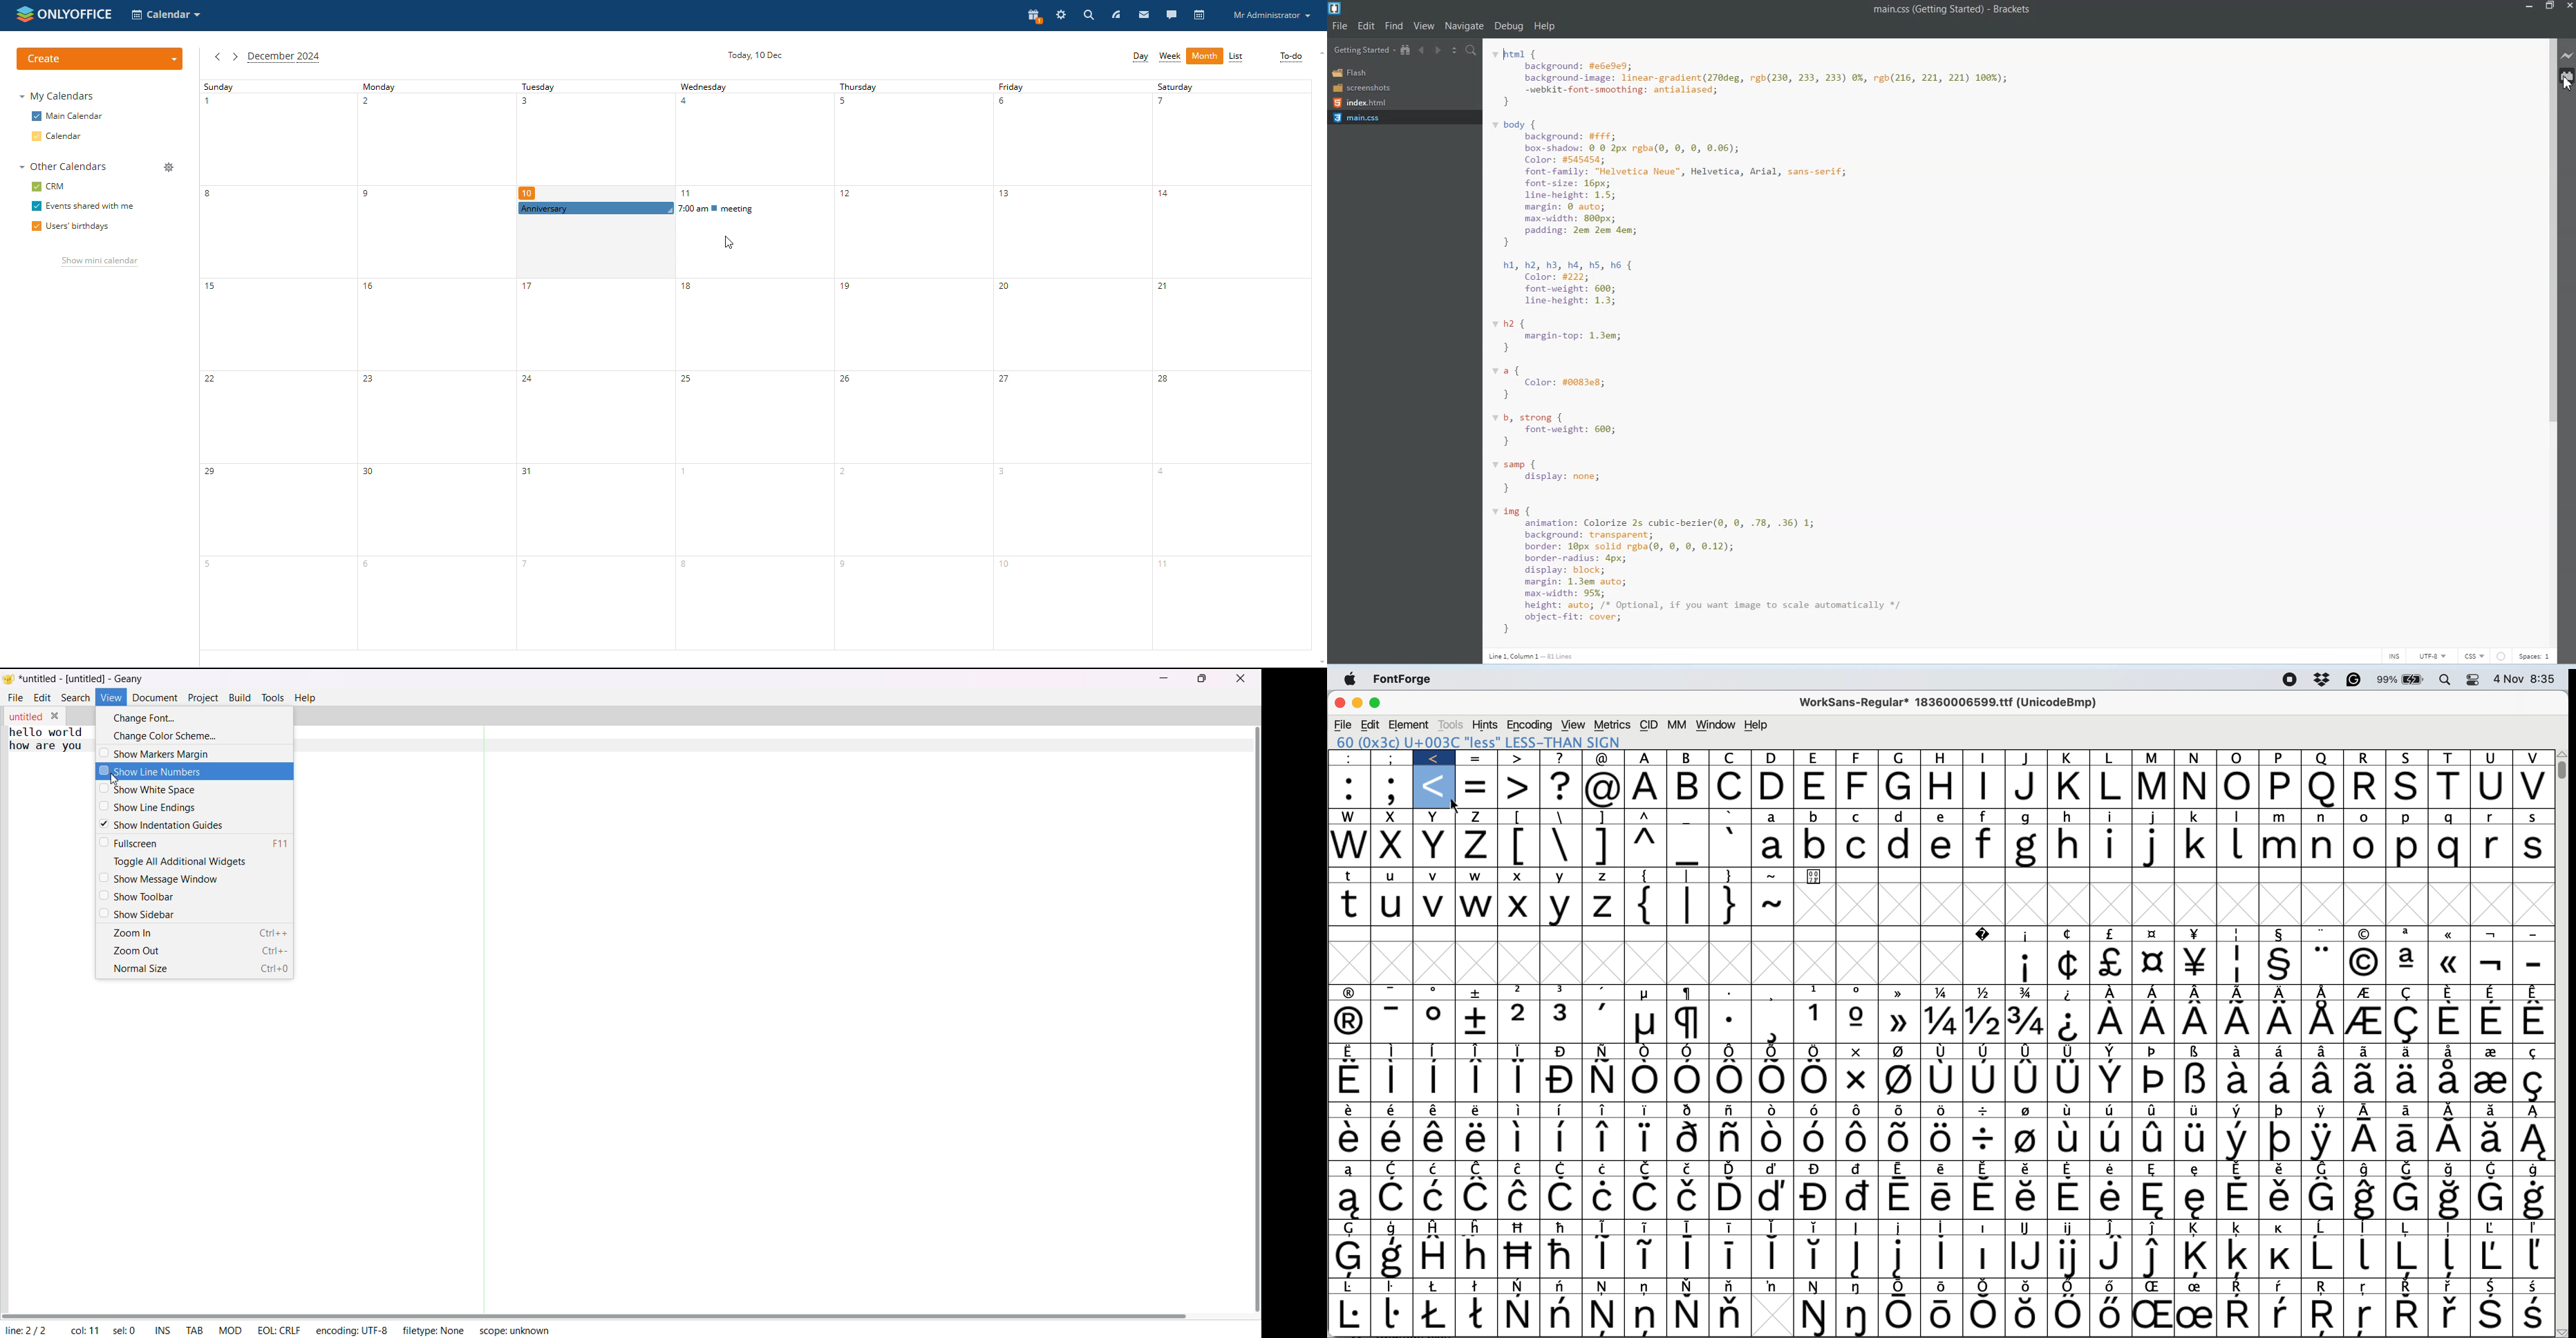 The image size is (2576, 1344). Describe the element at coordinates (1857, 1079) in the screenshot. I see `Symbol` at that location.